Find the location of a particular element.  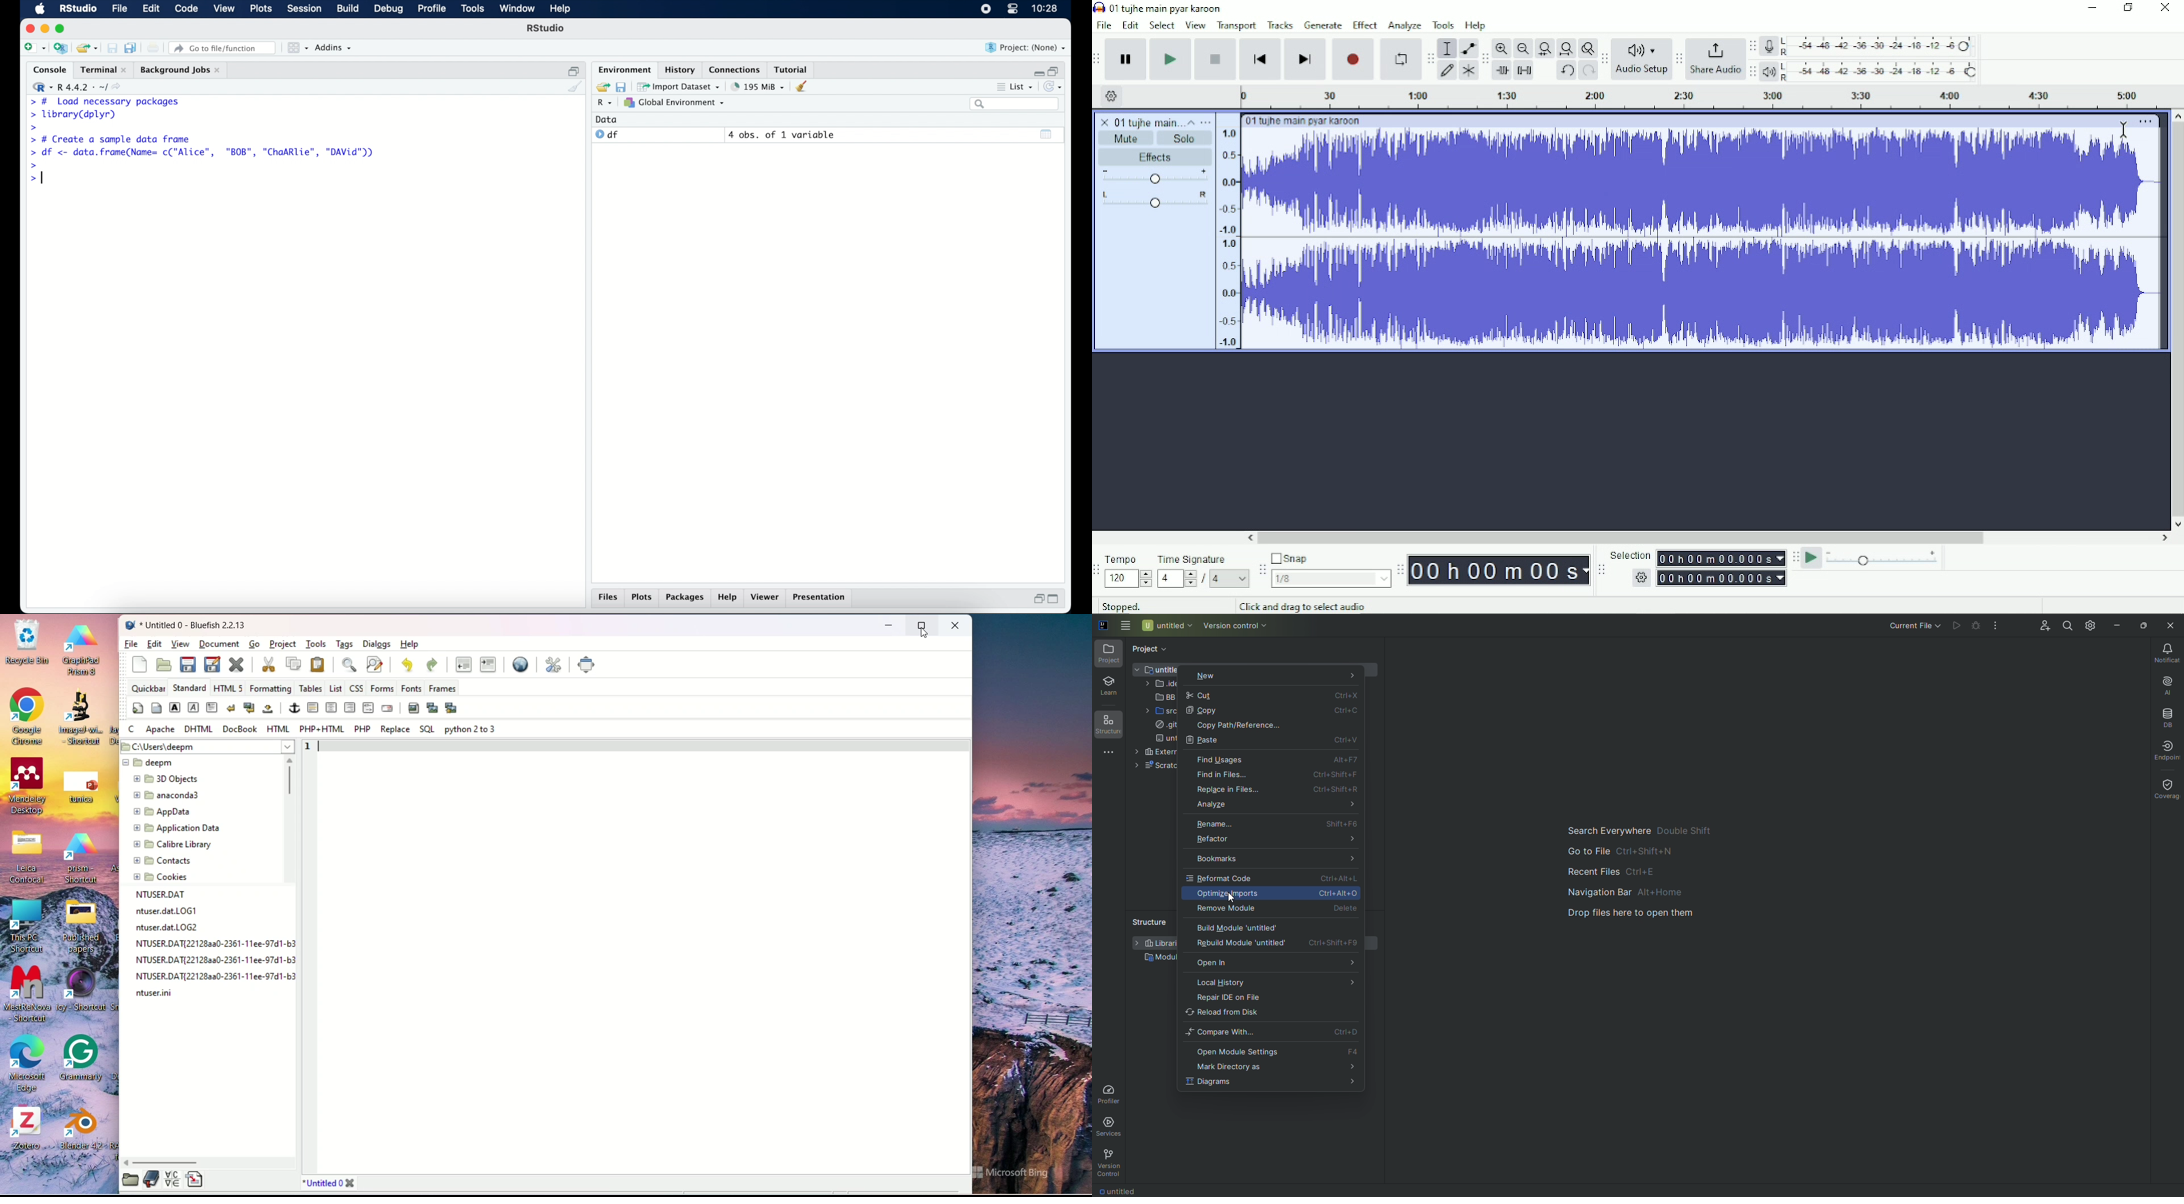

list is located at coordinates (1014, 88).